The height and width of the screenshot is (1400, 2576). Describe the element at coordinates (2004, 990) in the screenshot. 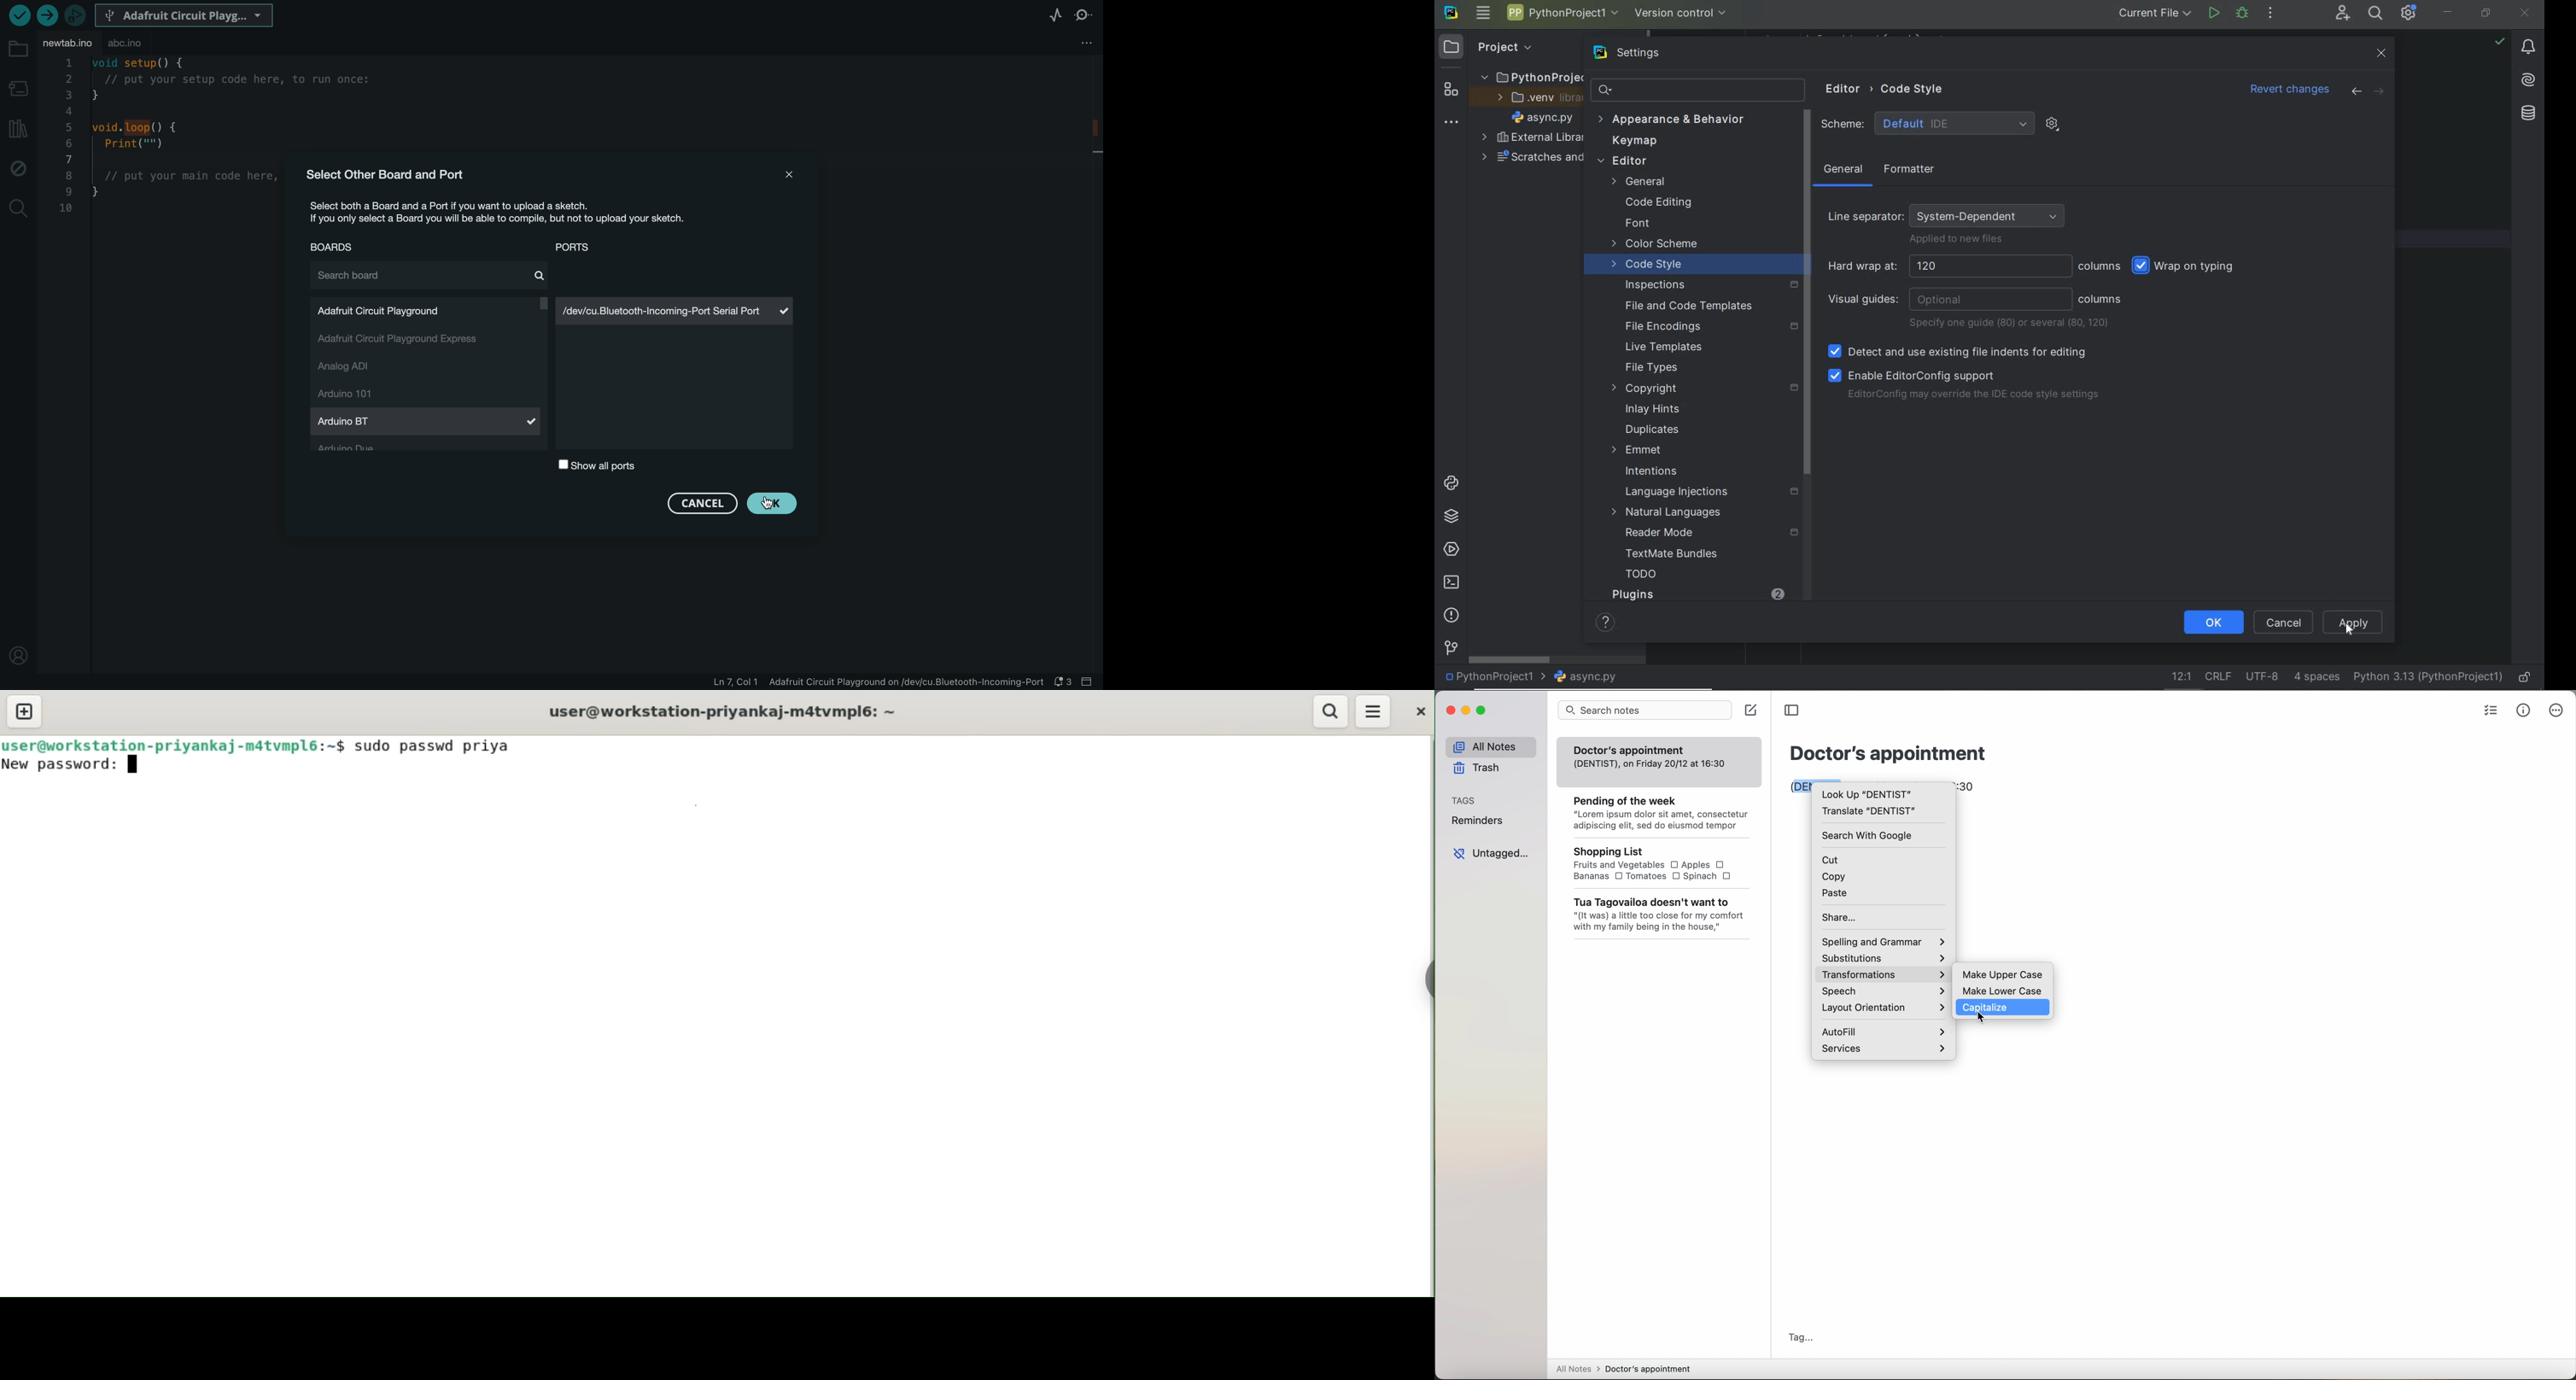

I see `make lower case` at that location.